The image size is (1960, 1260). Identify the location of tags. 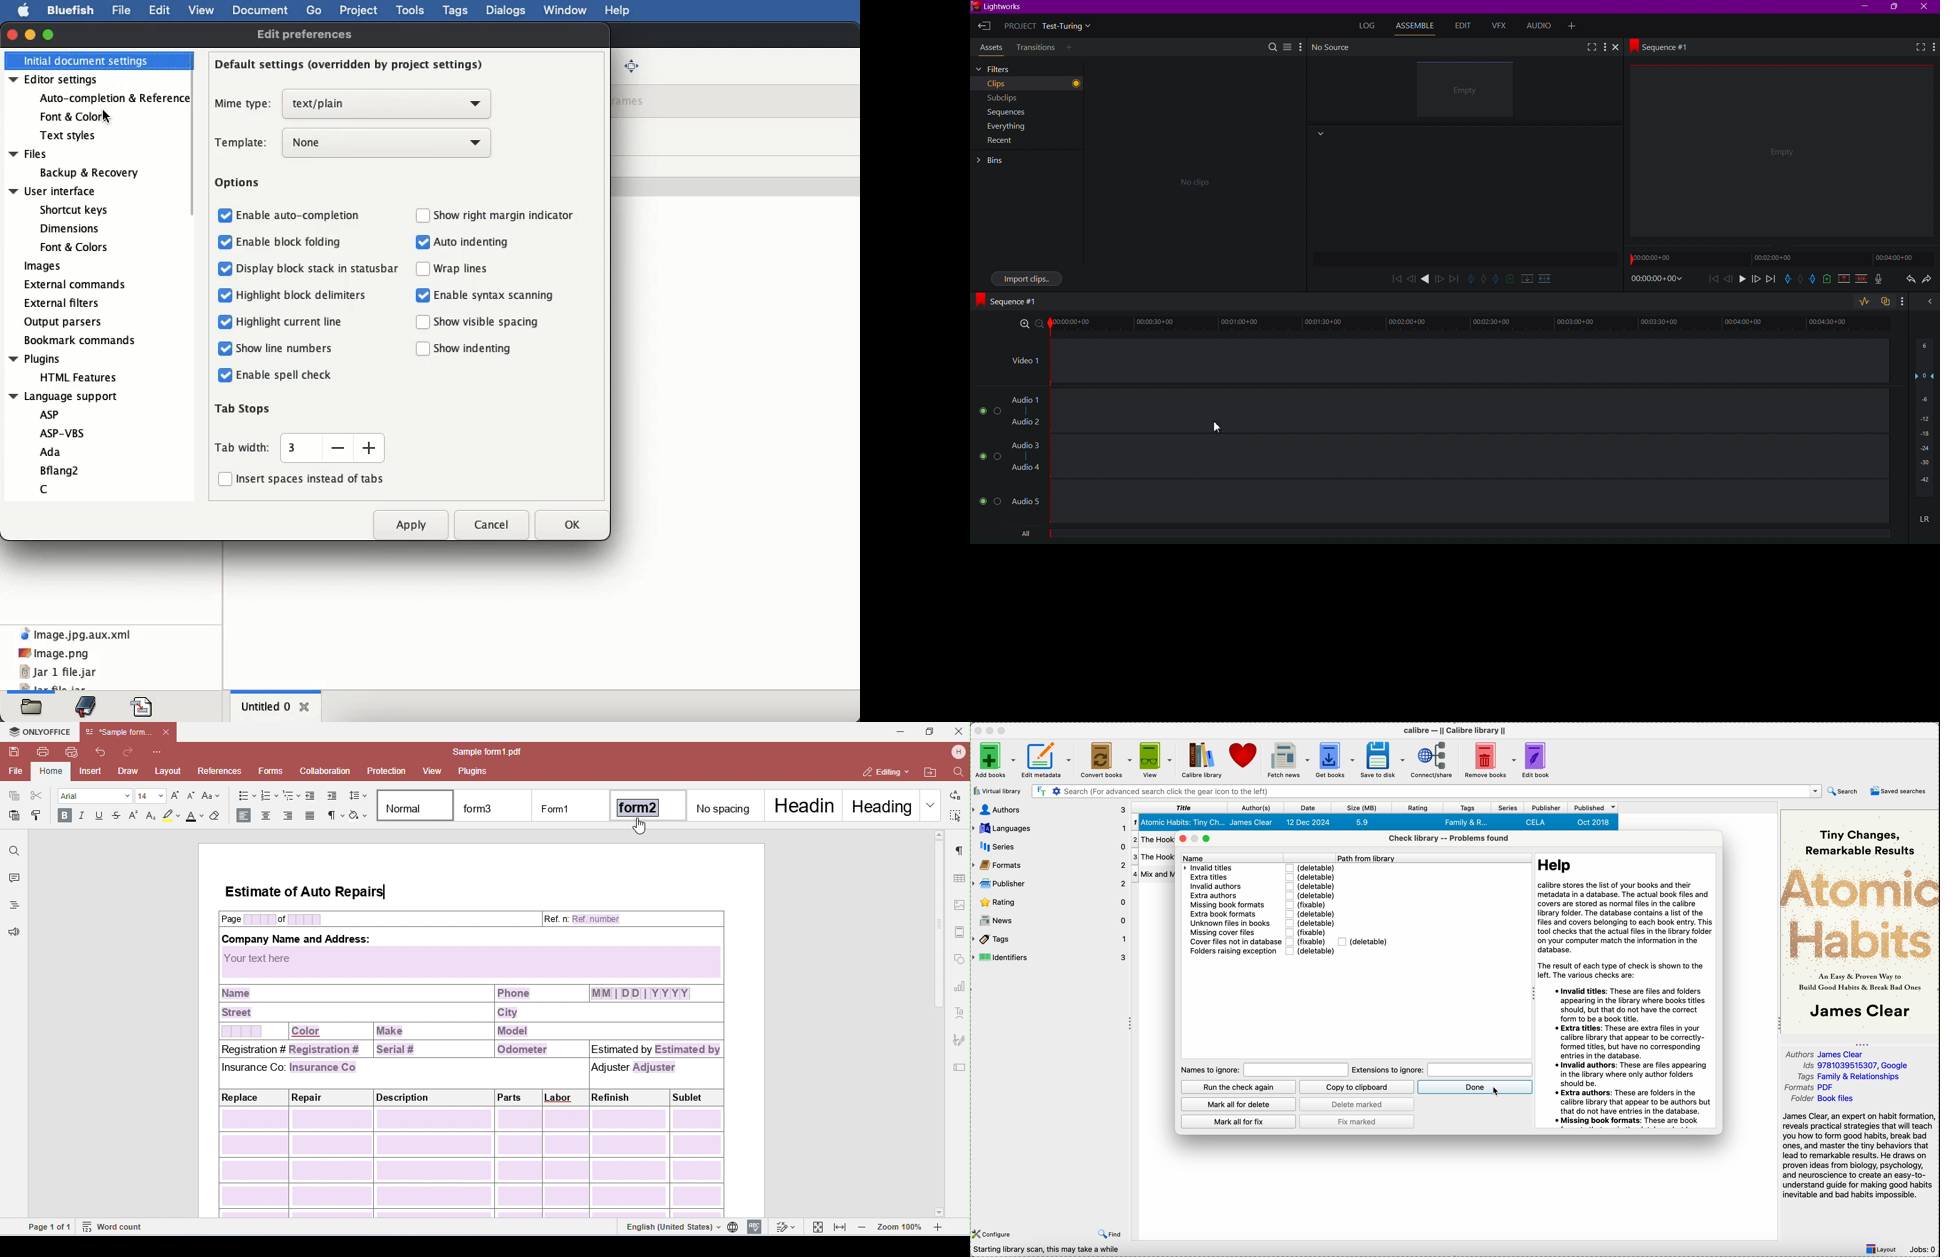
(1050, 939).